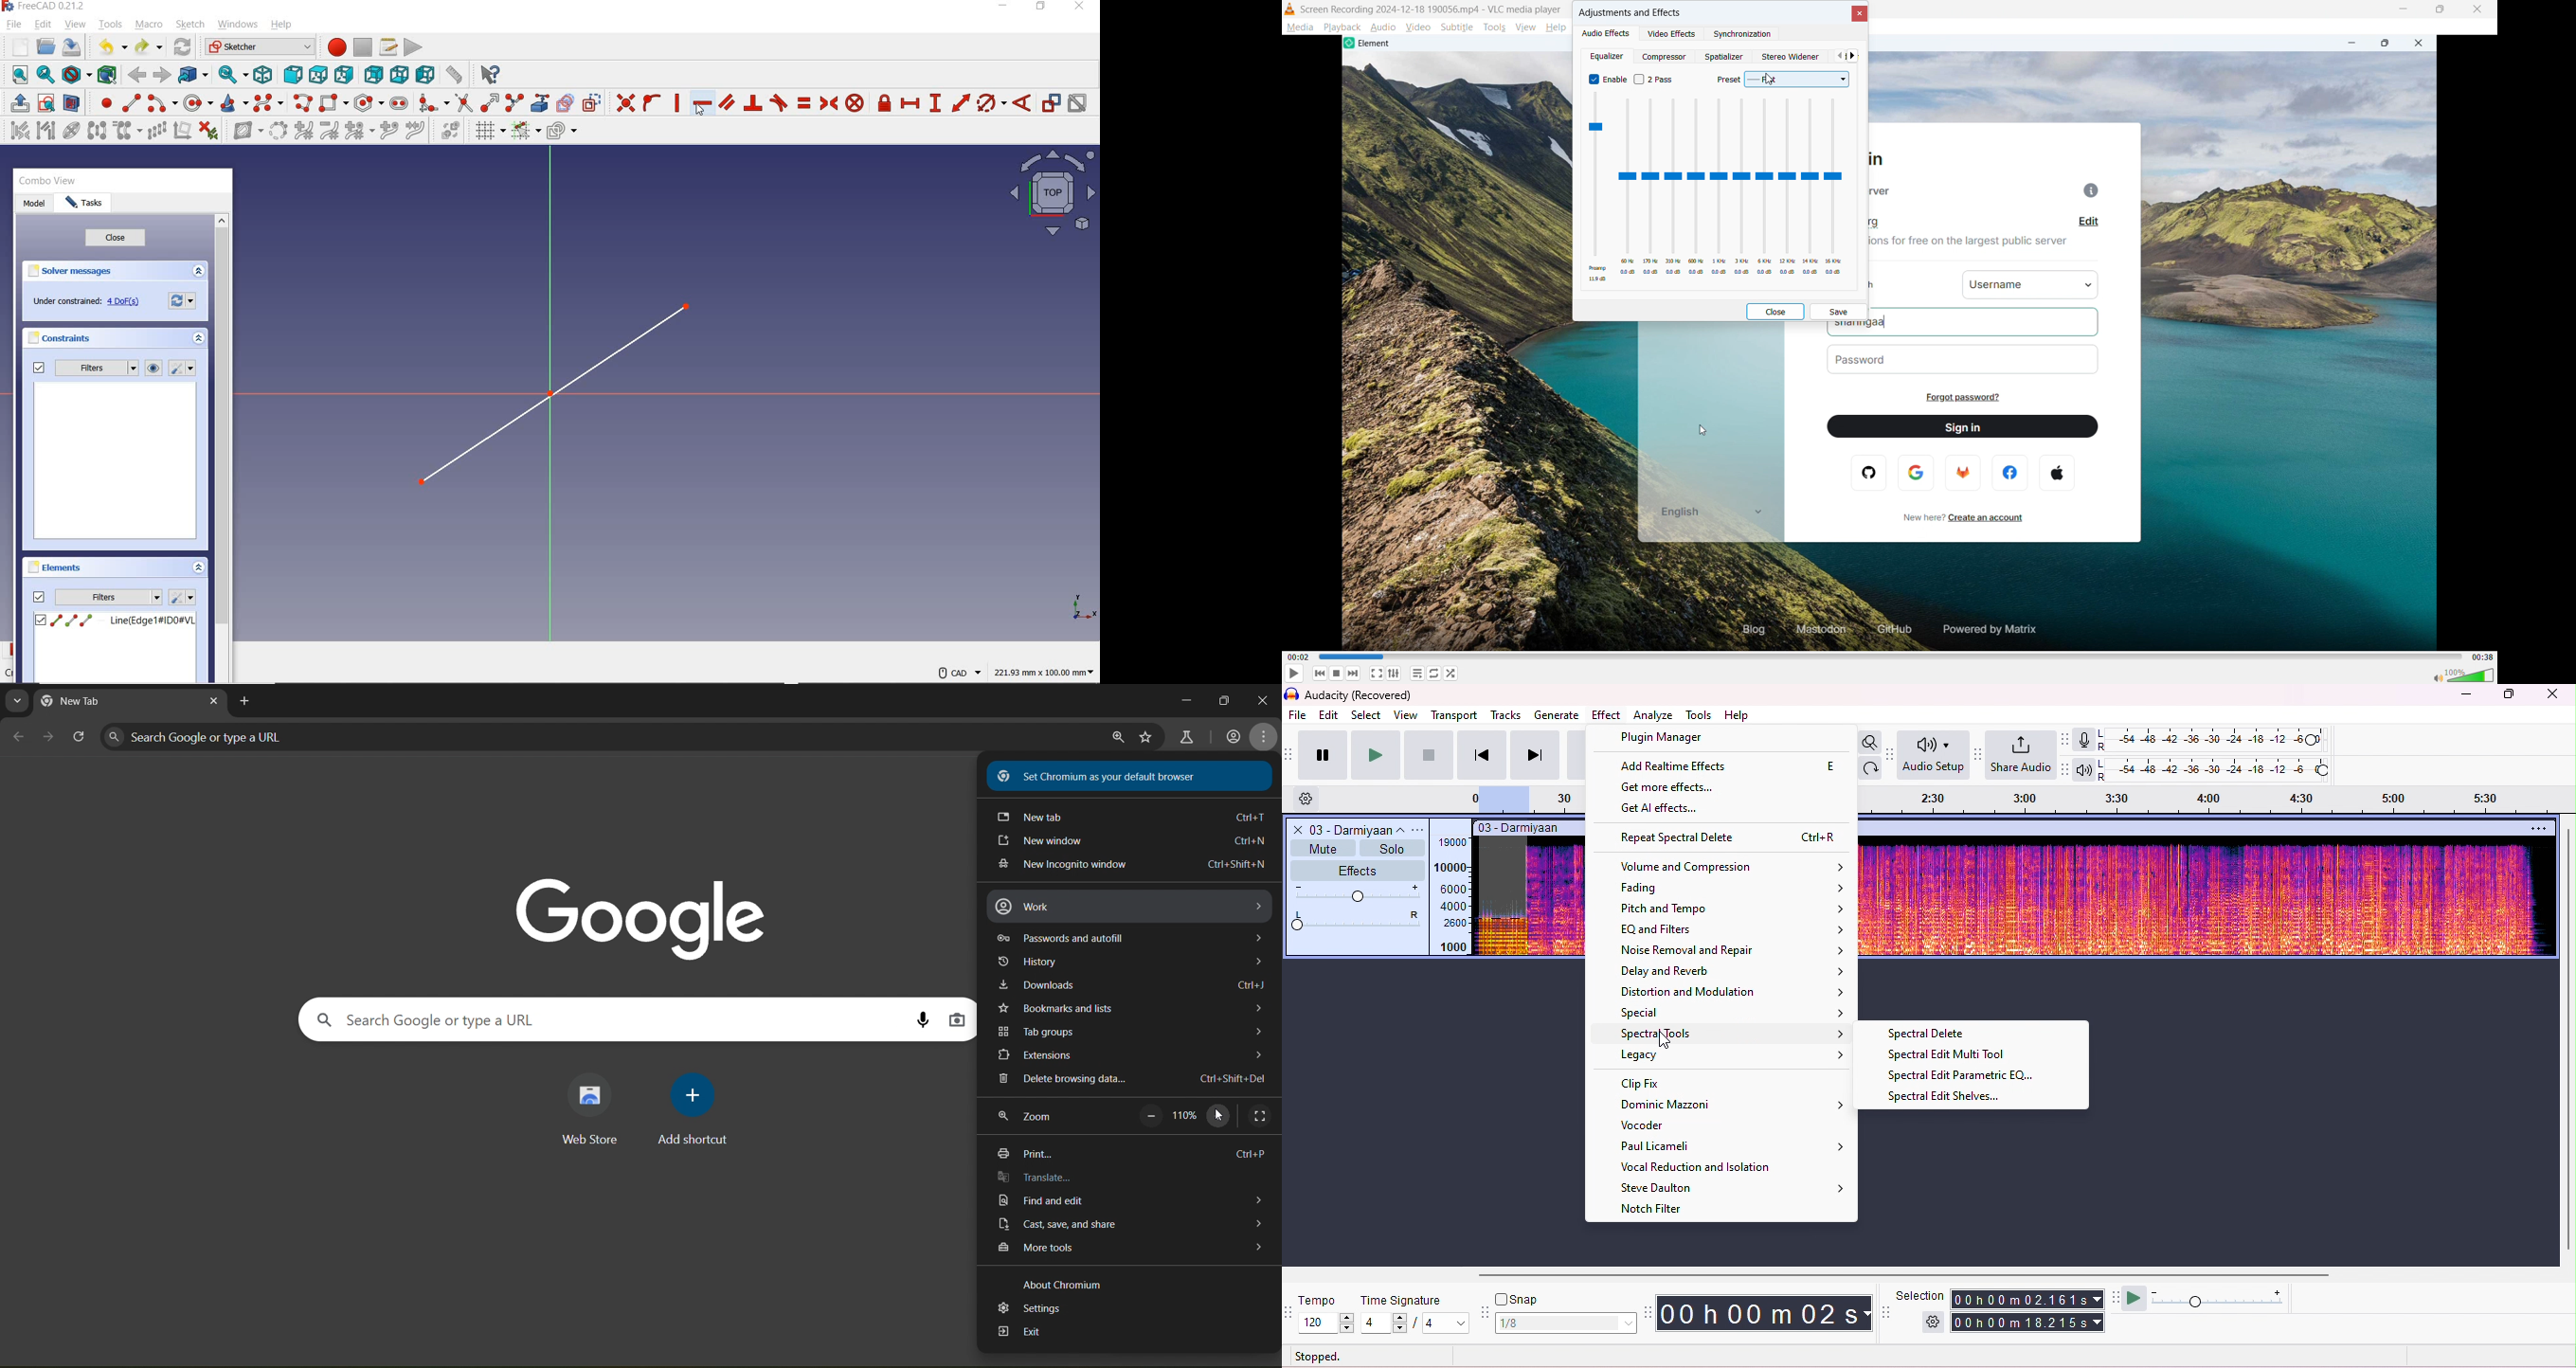  Describe the element at coordinates (2218, 769) in the screenshot. I see `playback level` at that location.